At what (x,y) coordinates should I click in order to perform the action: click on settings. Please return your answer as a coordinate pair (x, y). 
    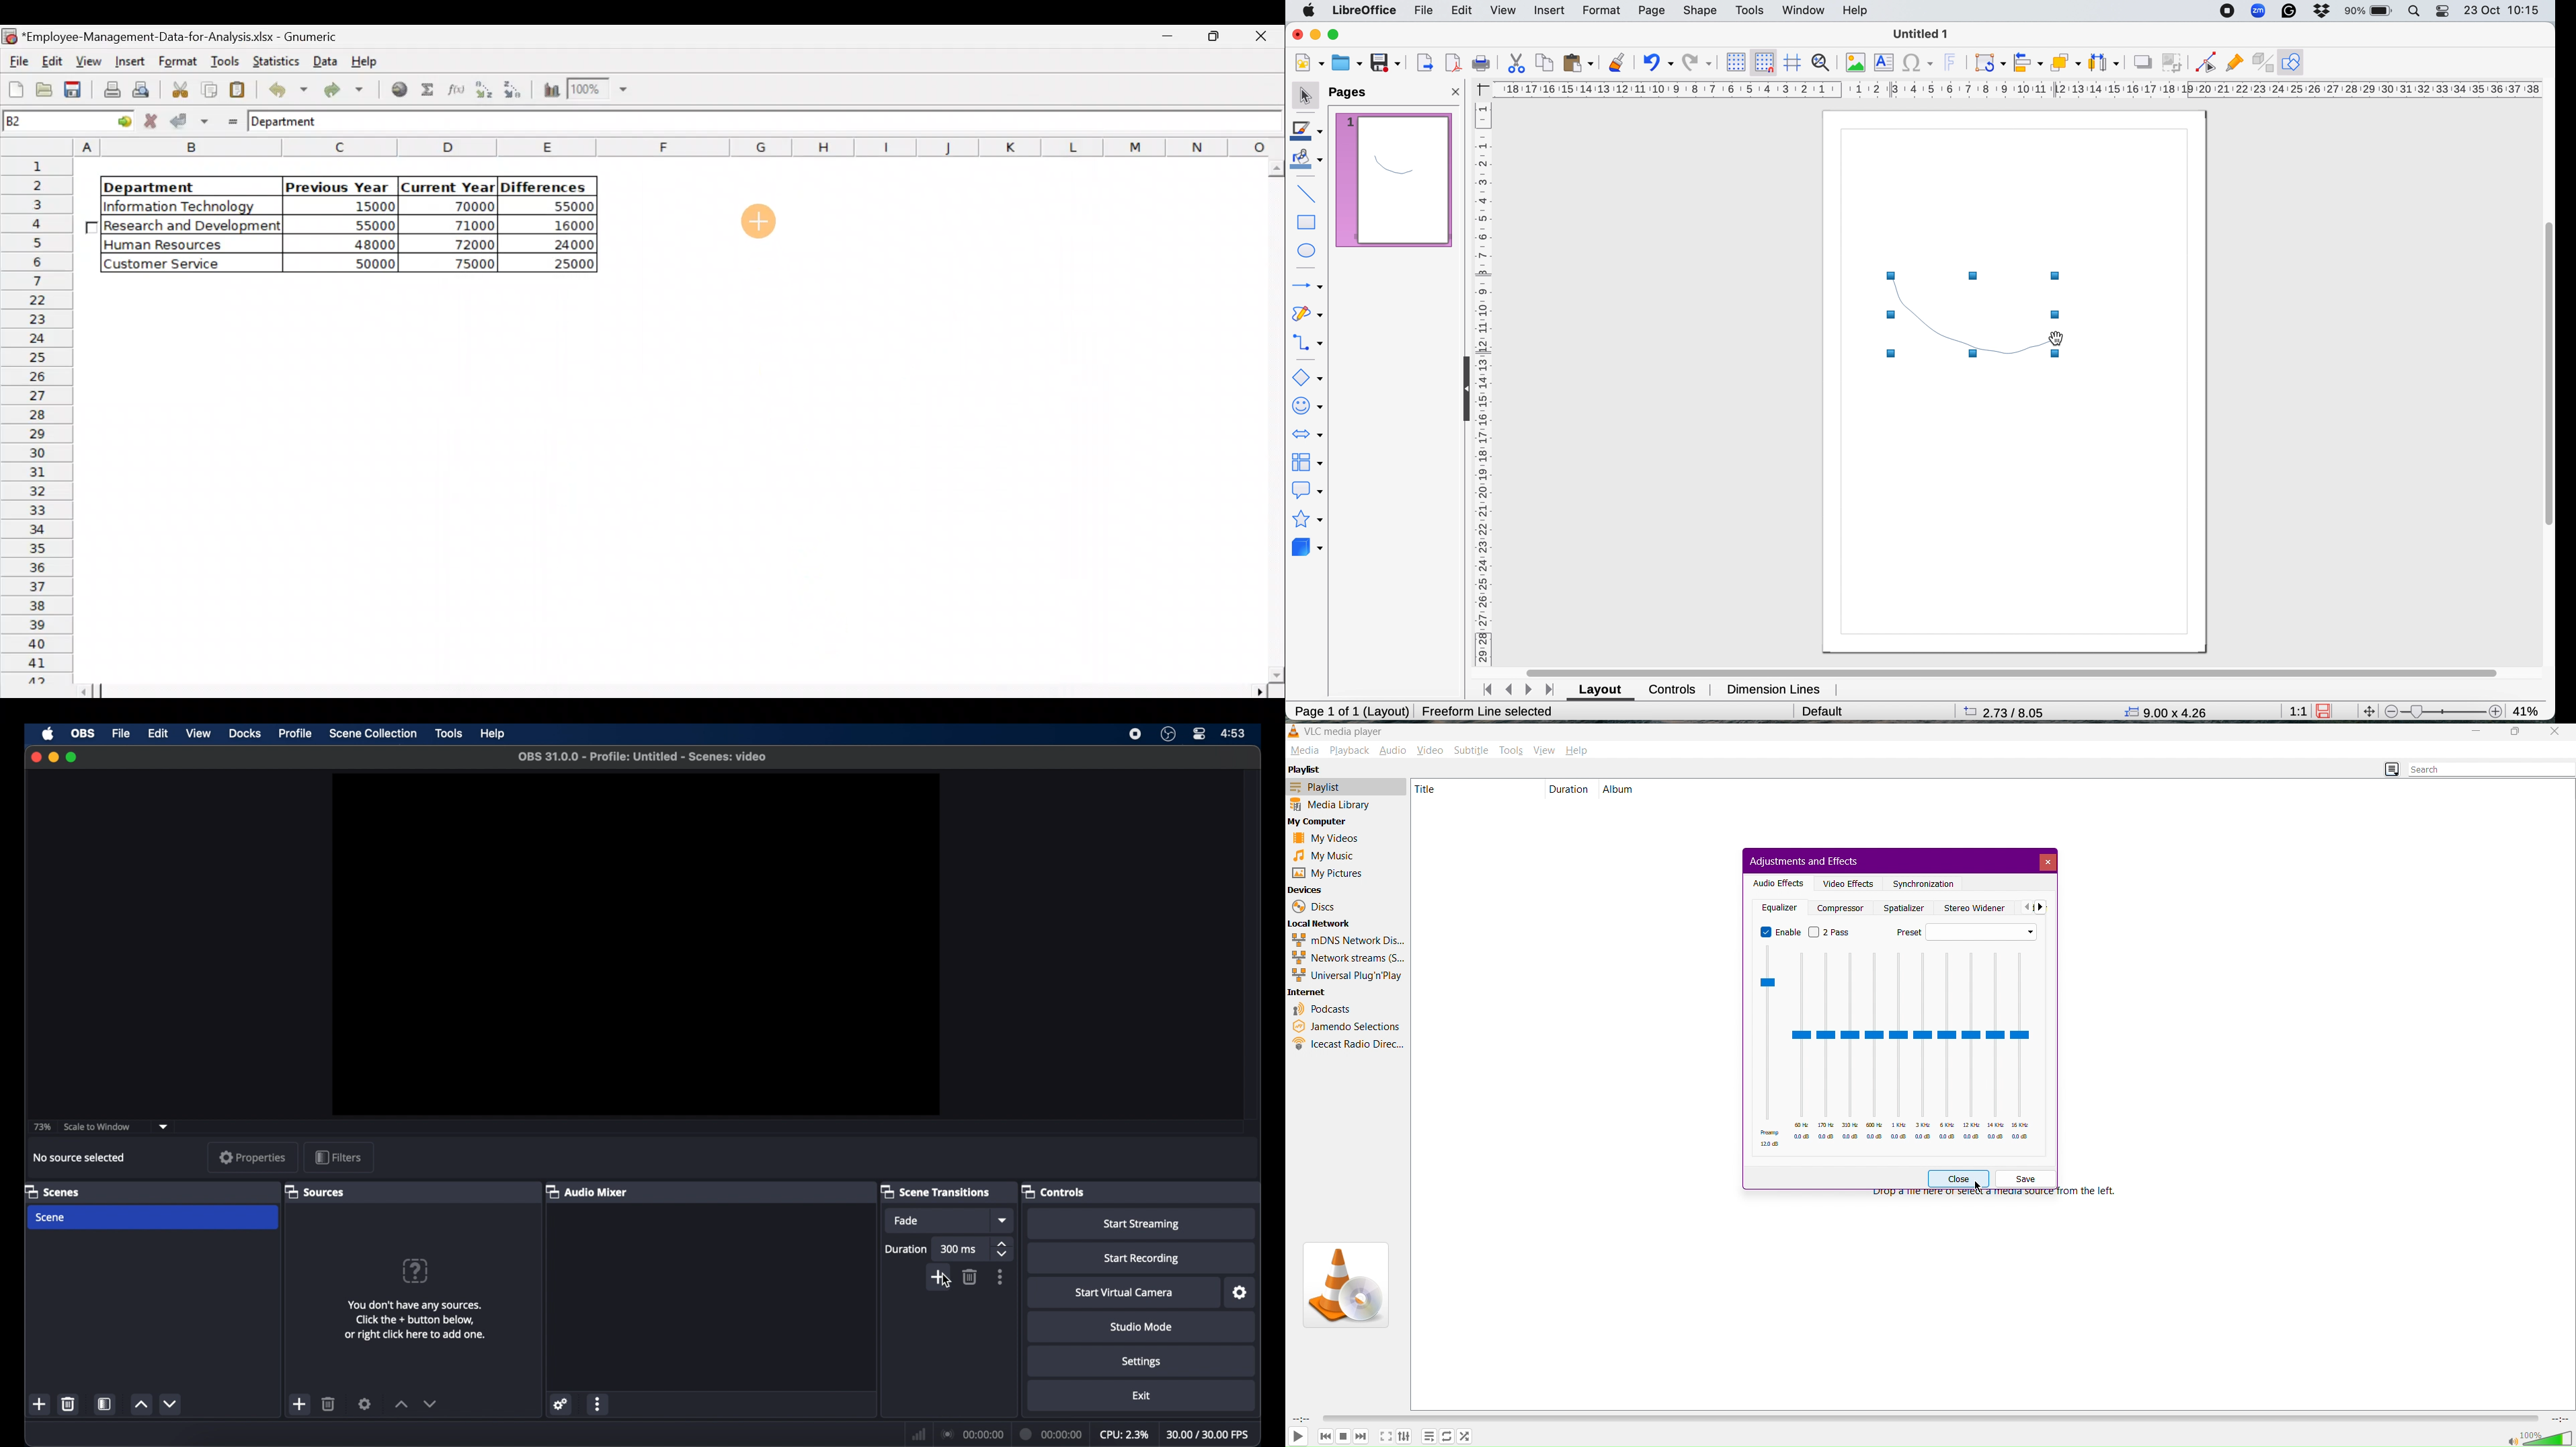
    Looking at the image, I should click on (1142, 1362).